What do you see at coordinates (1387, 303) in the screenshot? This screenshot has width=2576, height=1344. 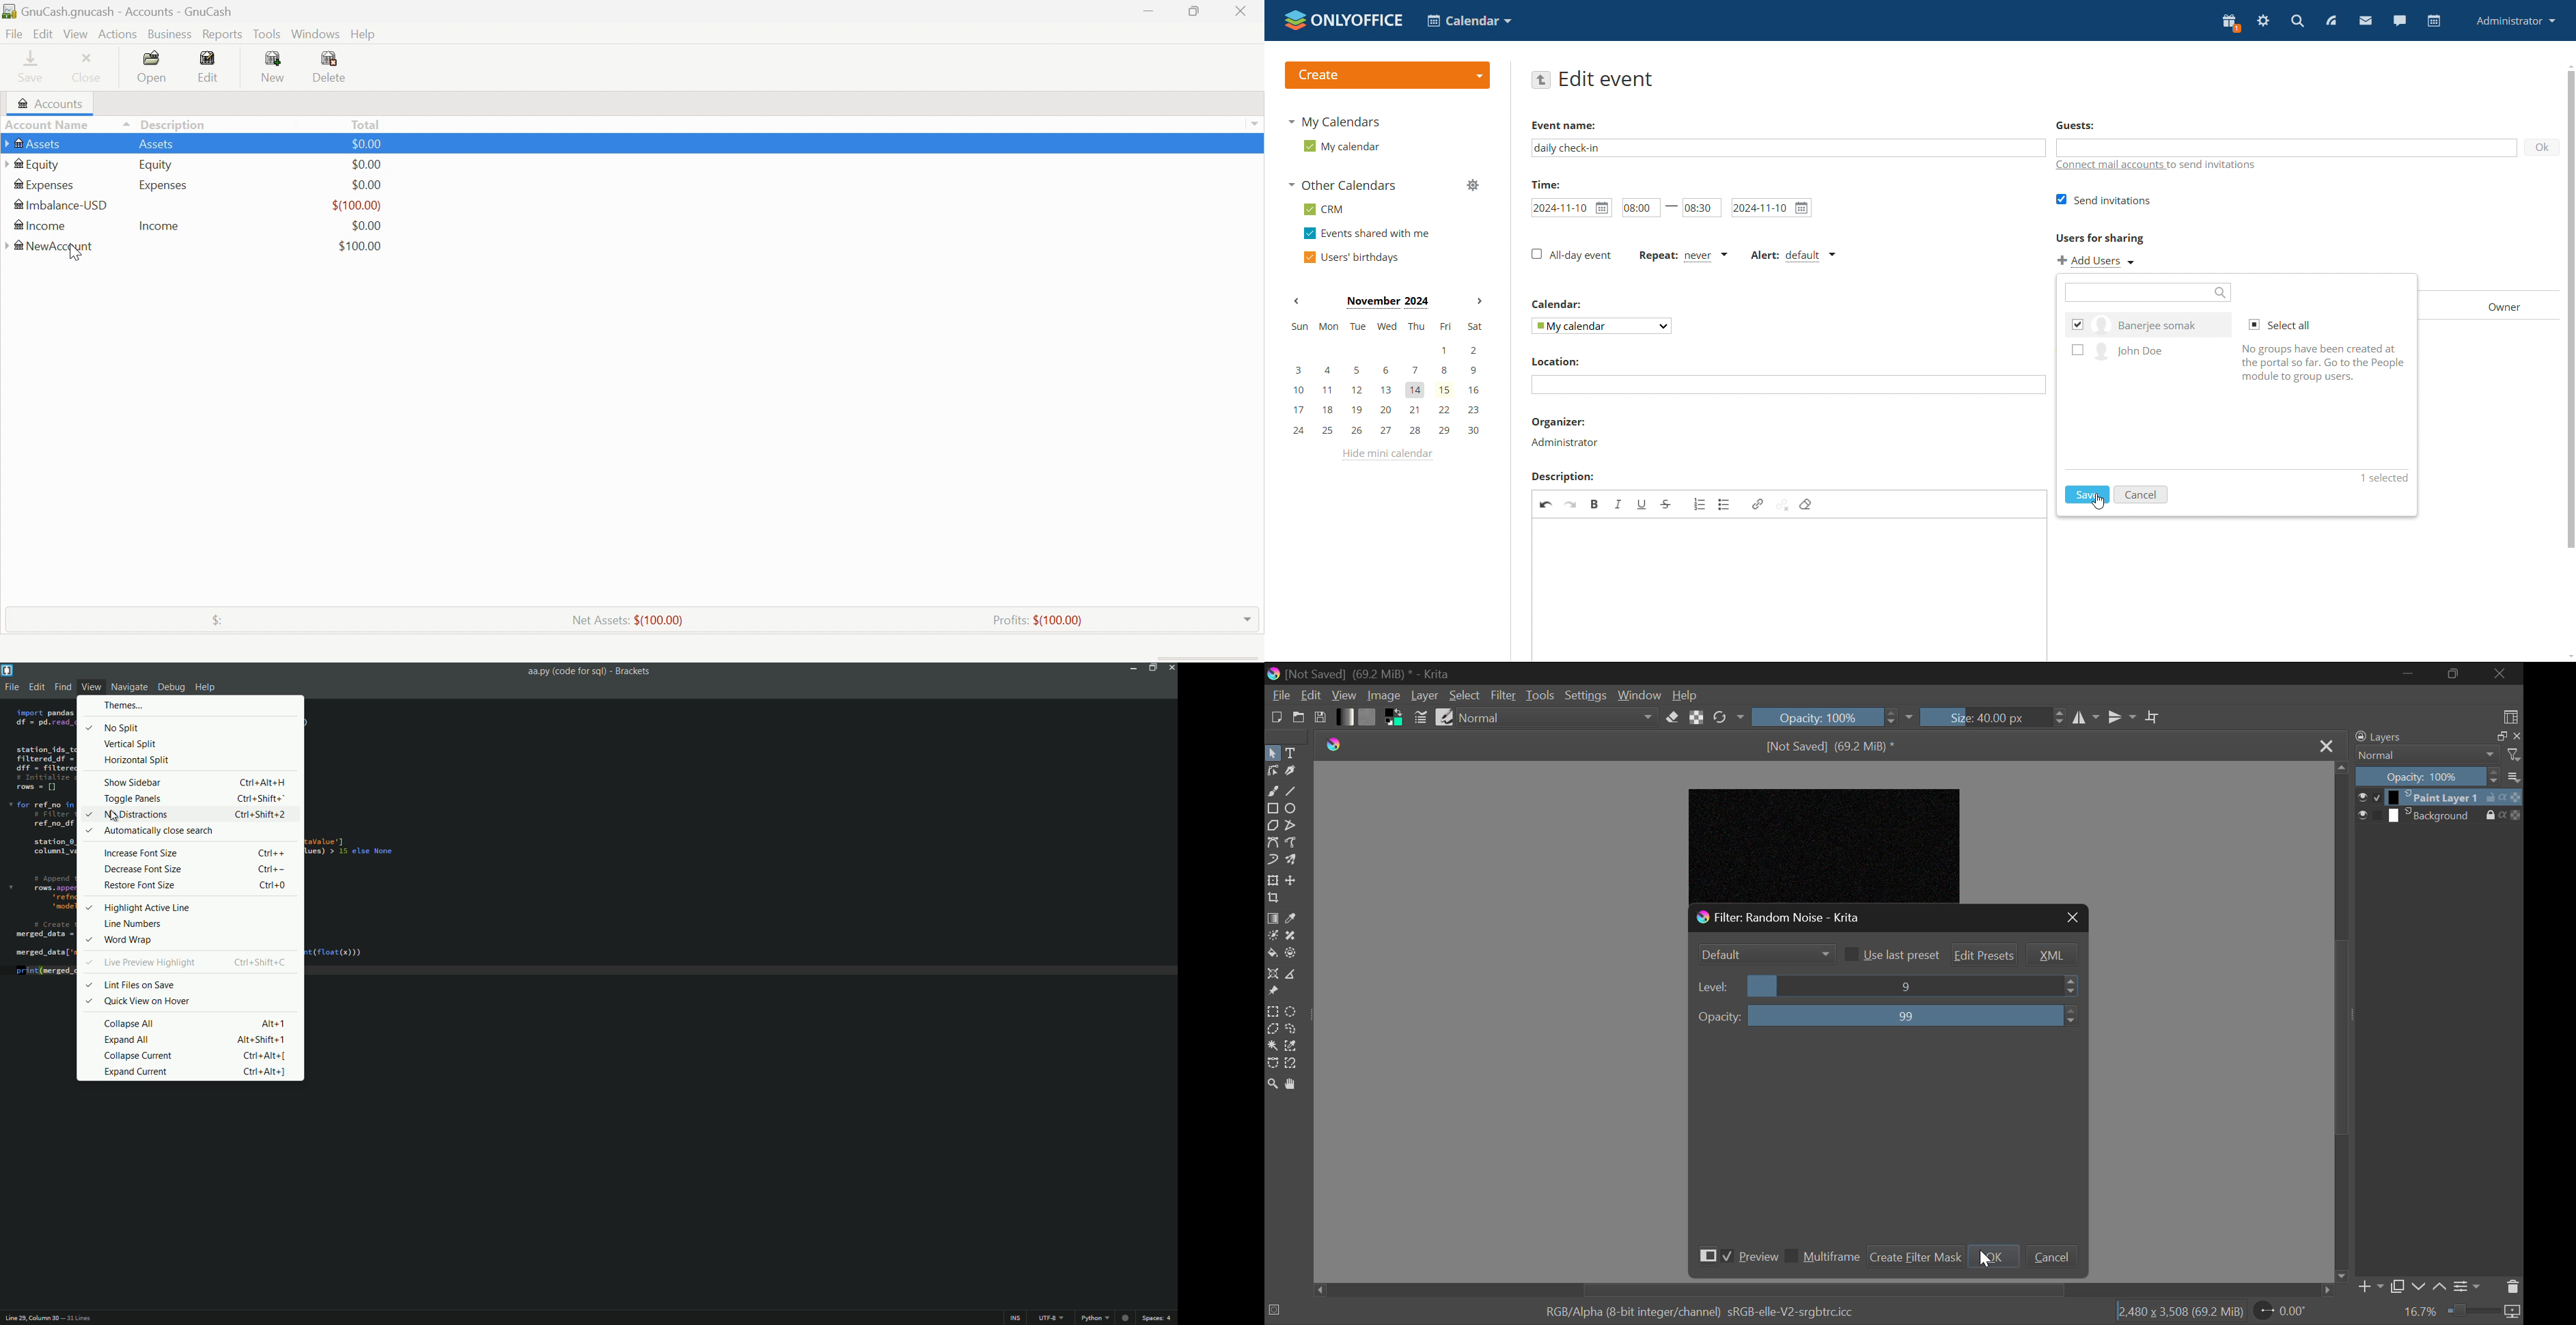 I see `current month` at bounding box center [1387, 303].